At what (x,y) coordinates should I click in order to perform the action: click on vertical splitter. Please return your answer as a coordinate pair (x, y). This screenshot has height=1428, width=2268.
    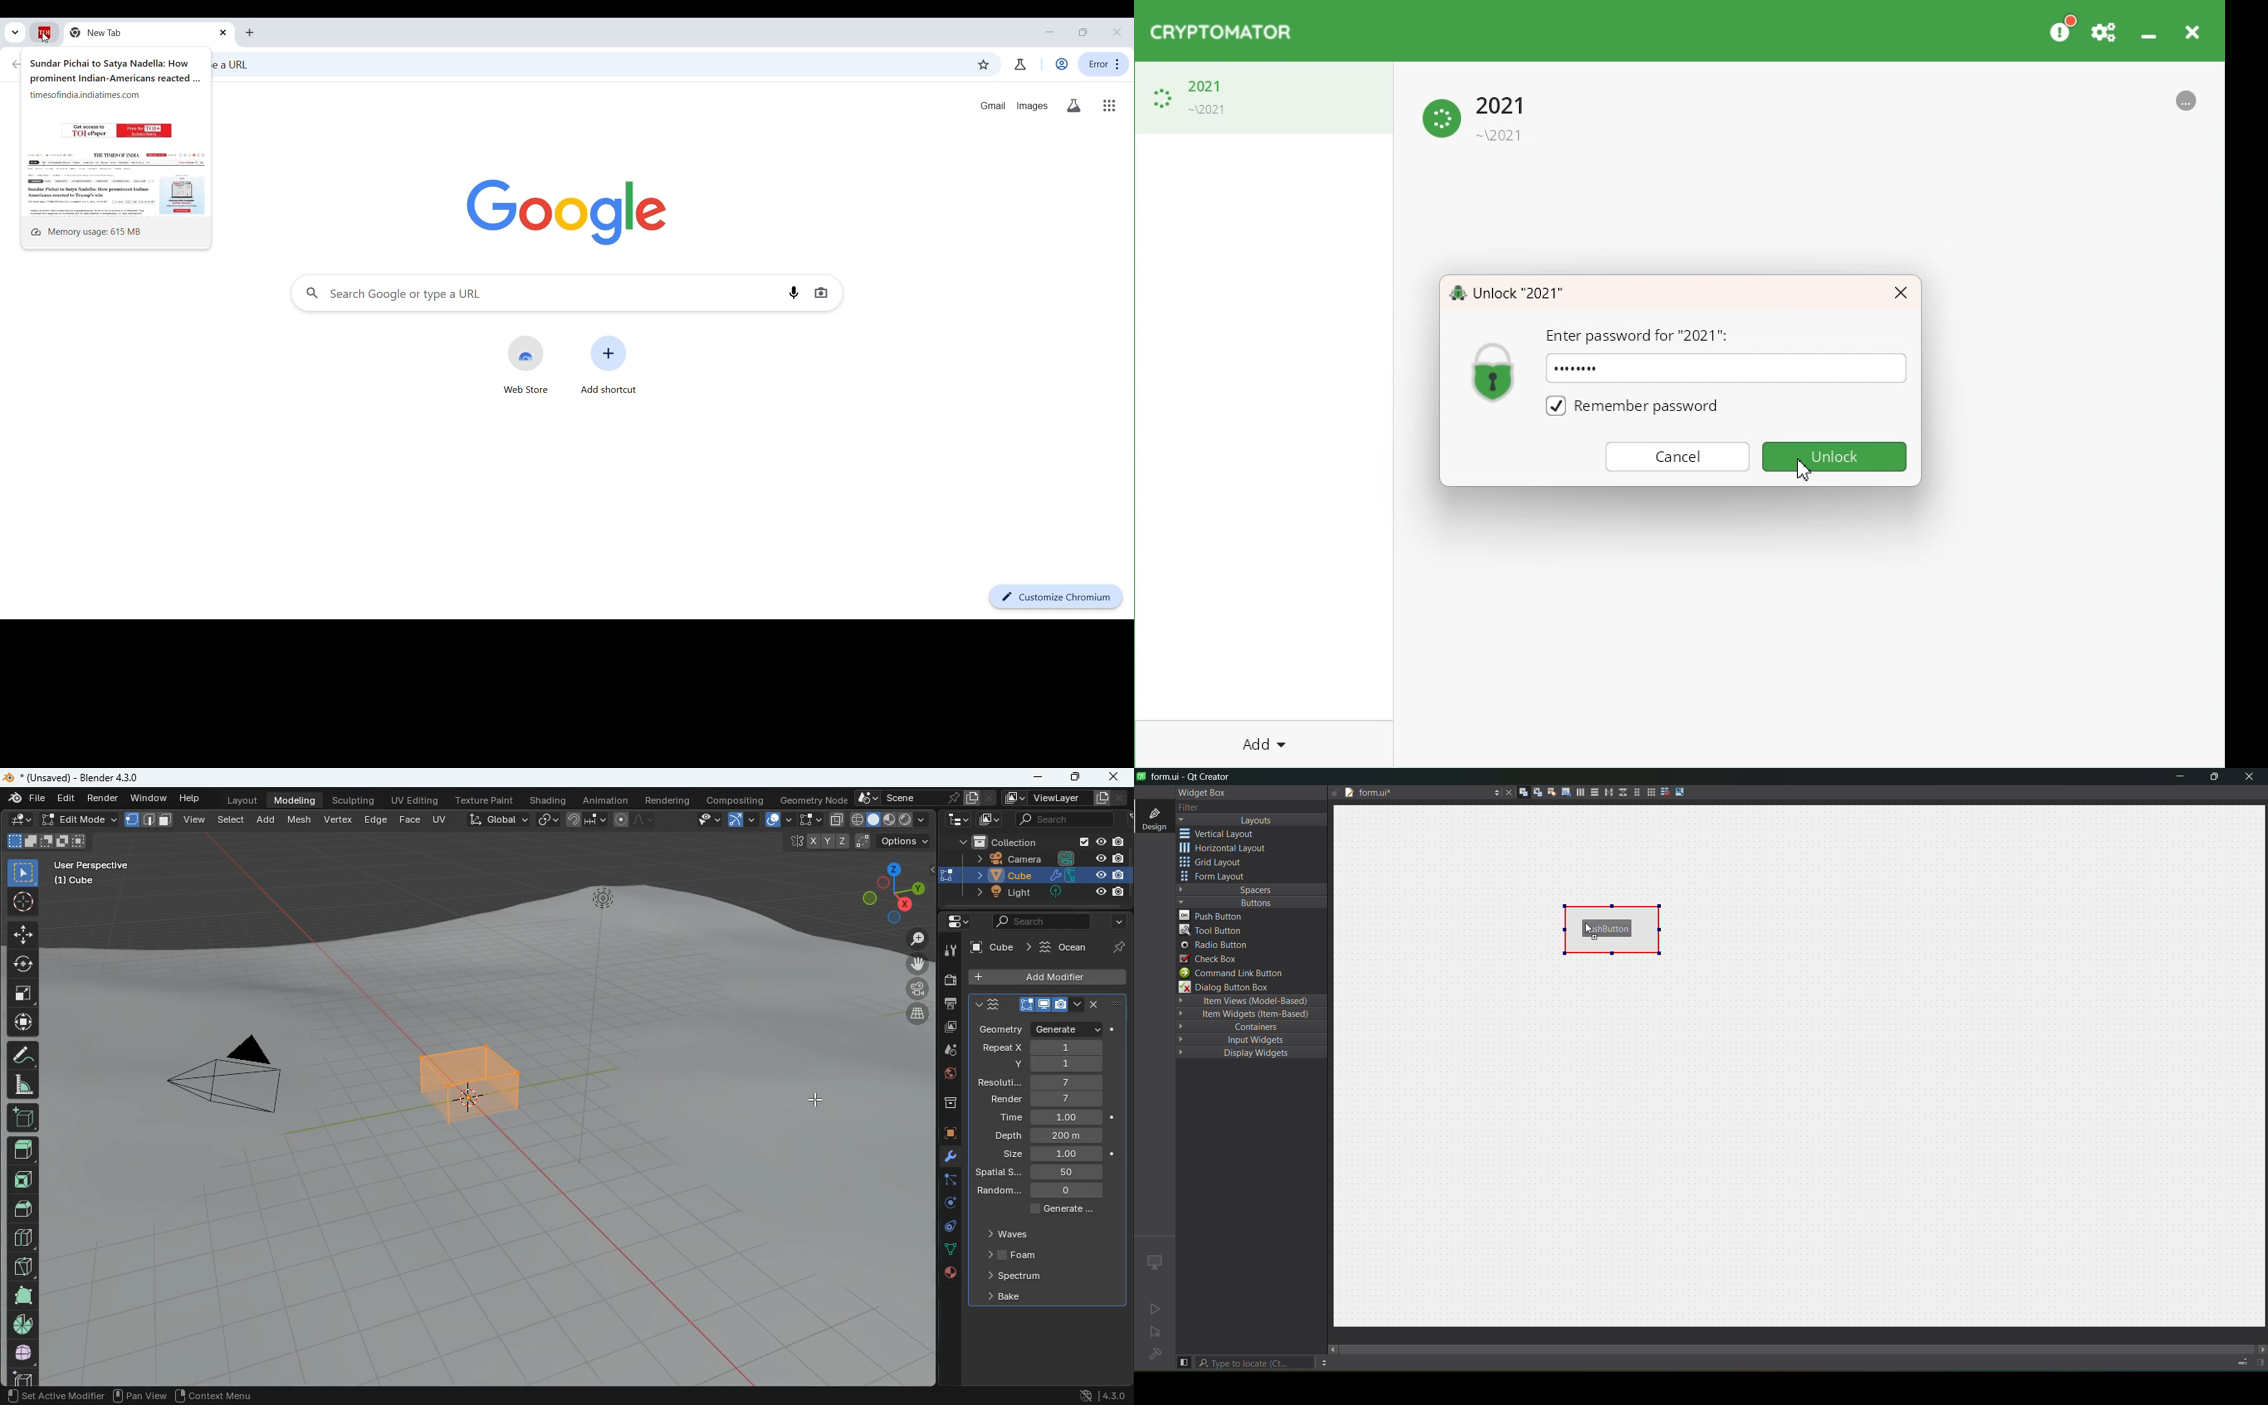
    Looking at the image, I should click on (1621, 792).